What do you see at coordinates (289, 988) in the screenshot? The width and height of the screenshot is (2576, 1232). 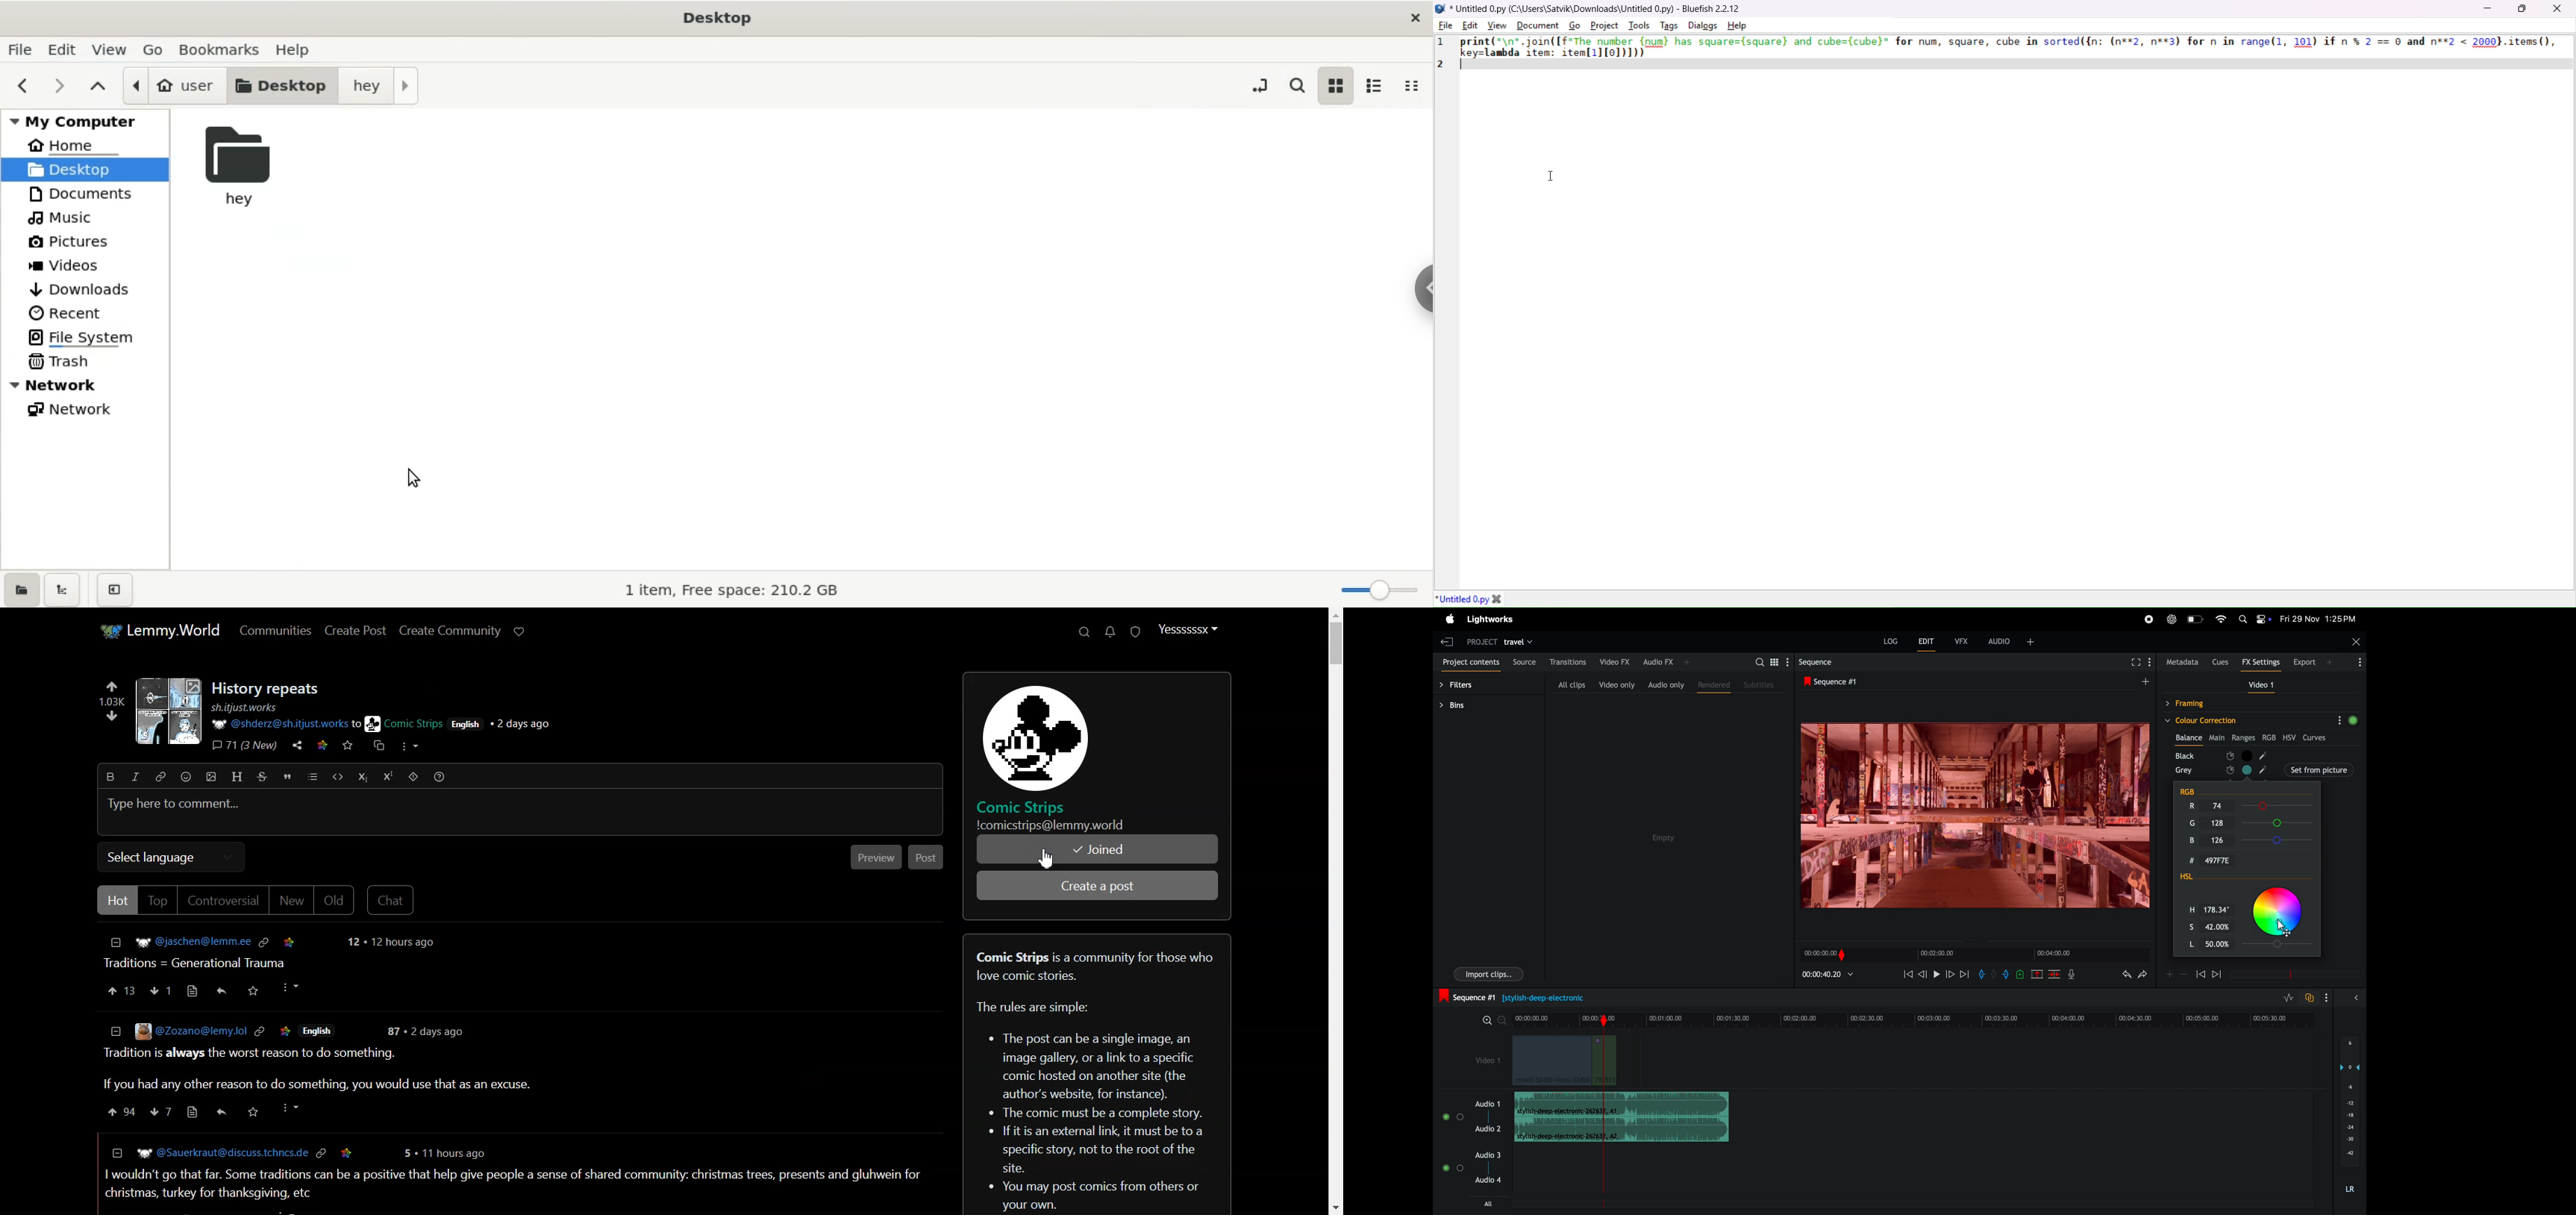 I see `More` at bounding box center [289, 988].